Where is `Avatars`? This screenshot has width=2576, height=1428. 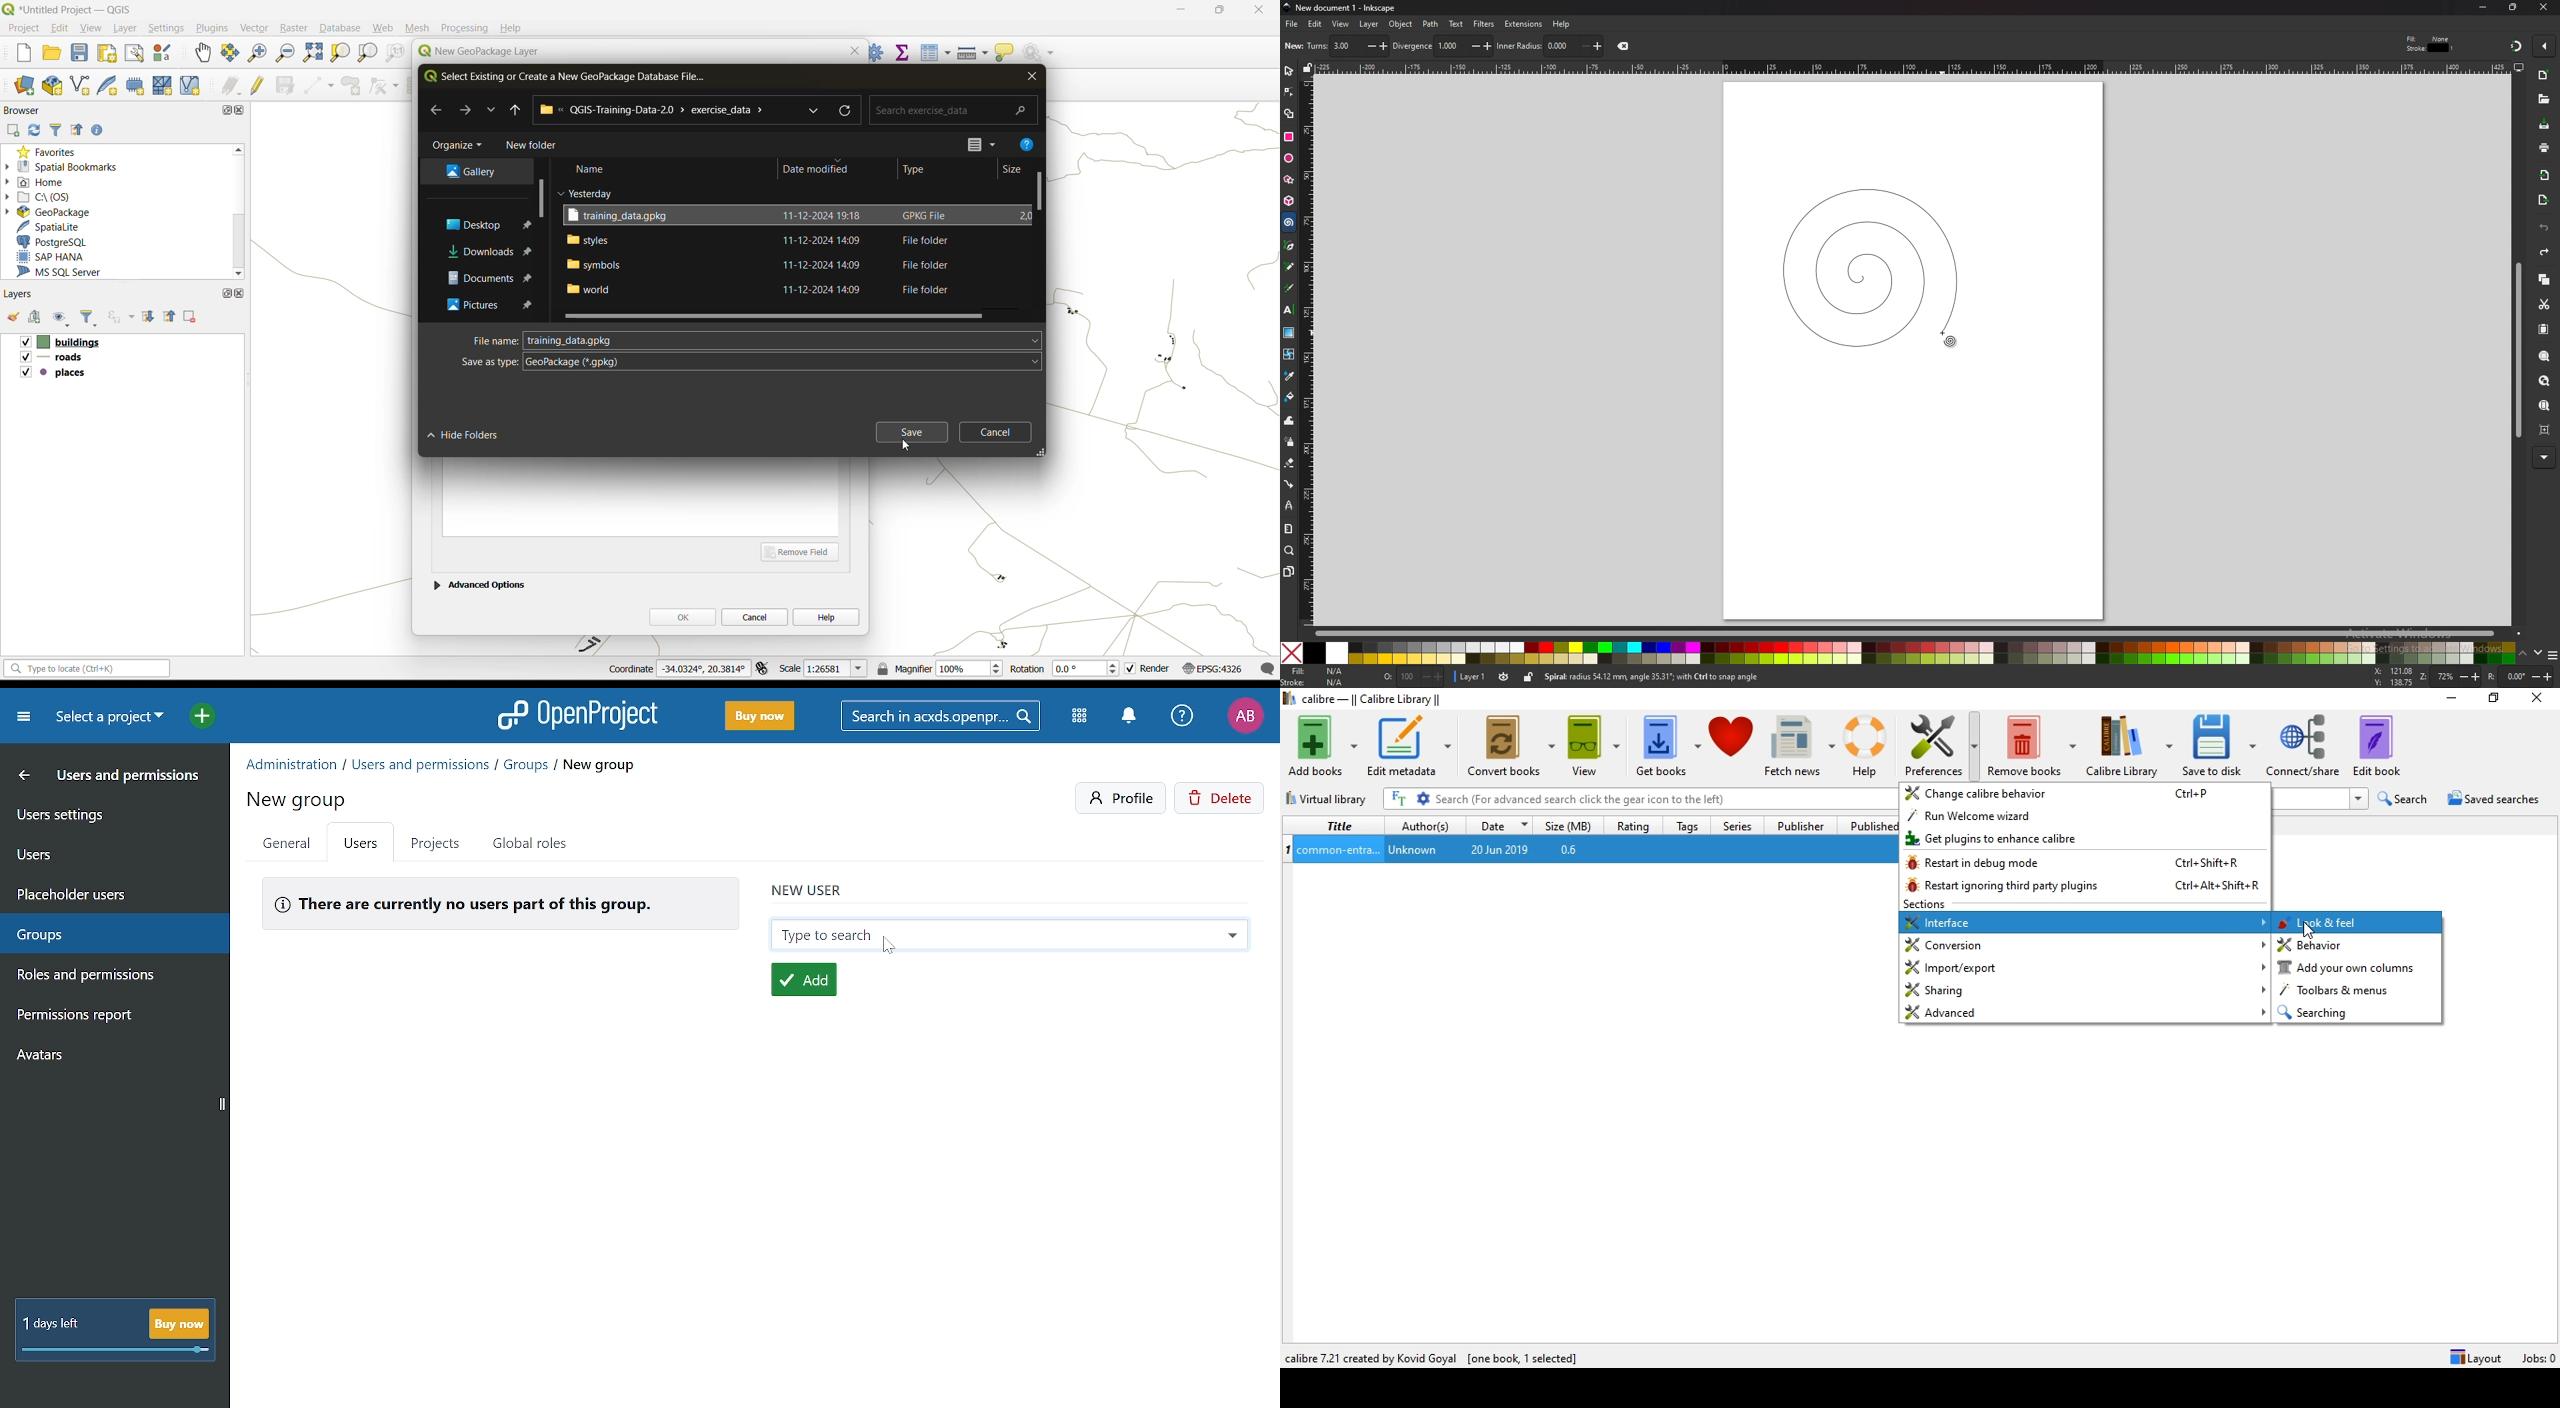
Avatars is located at coordinates (111, 1059).